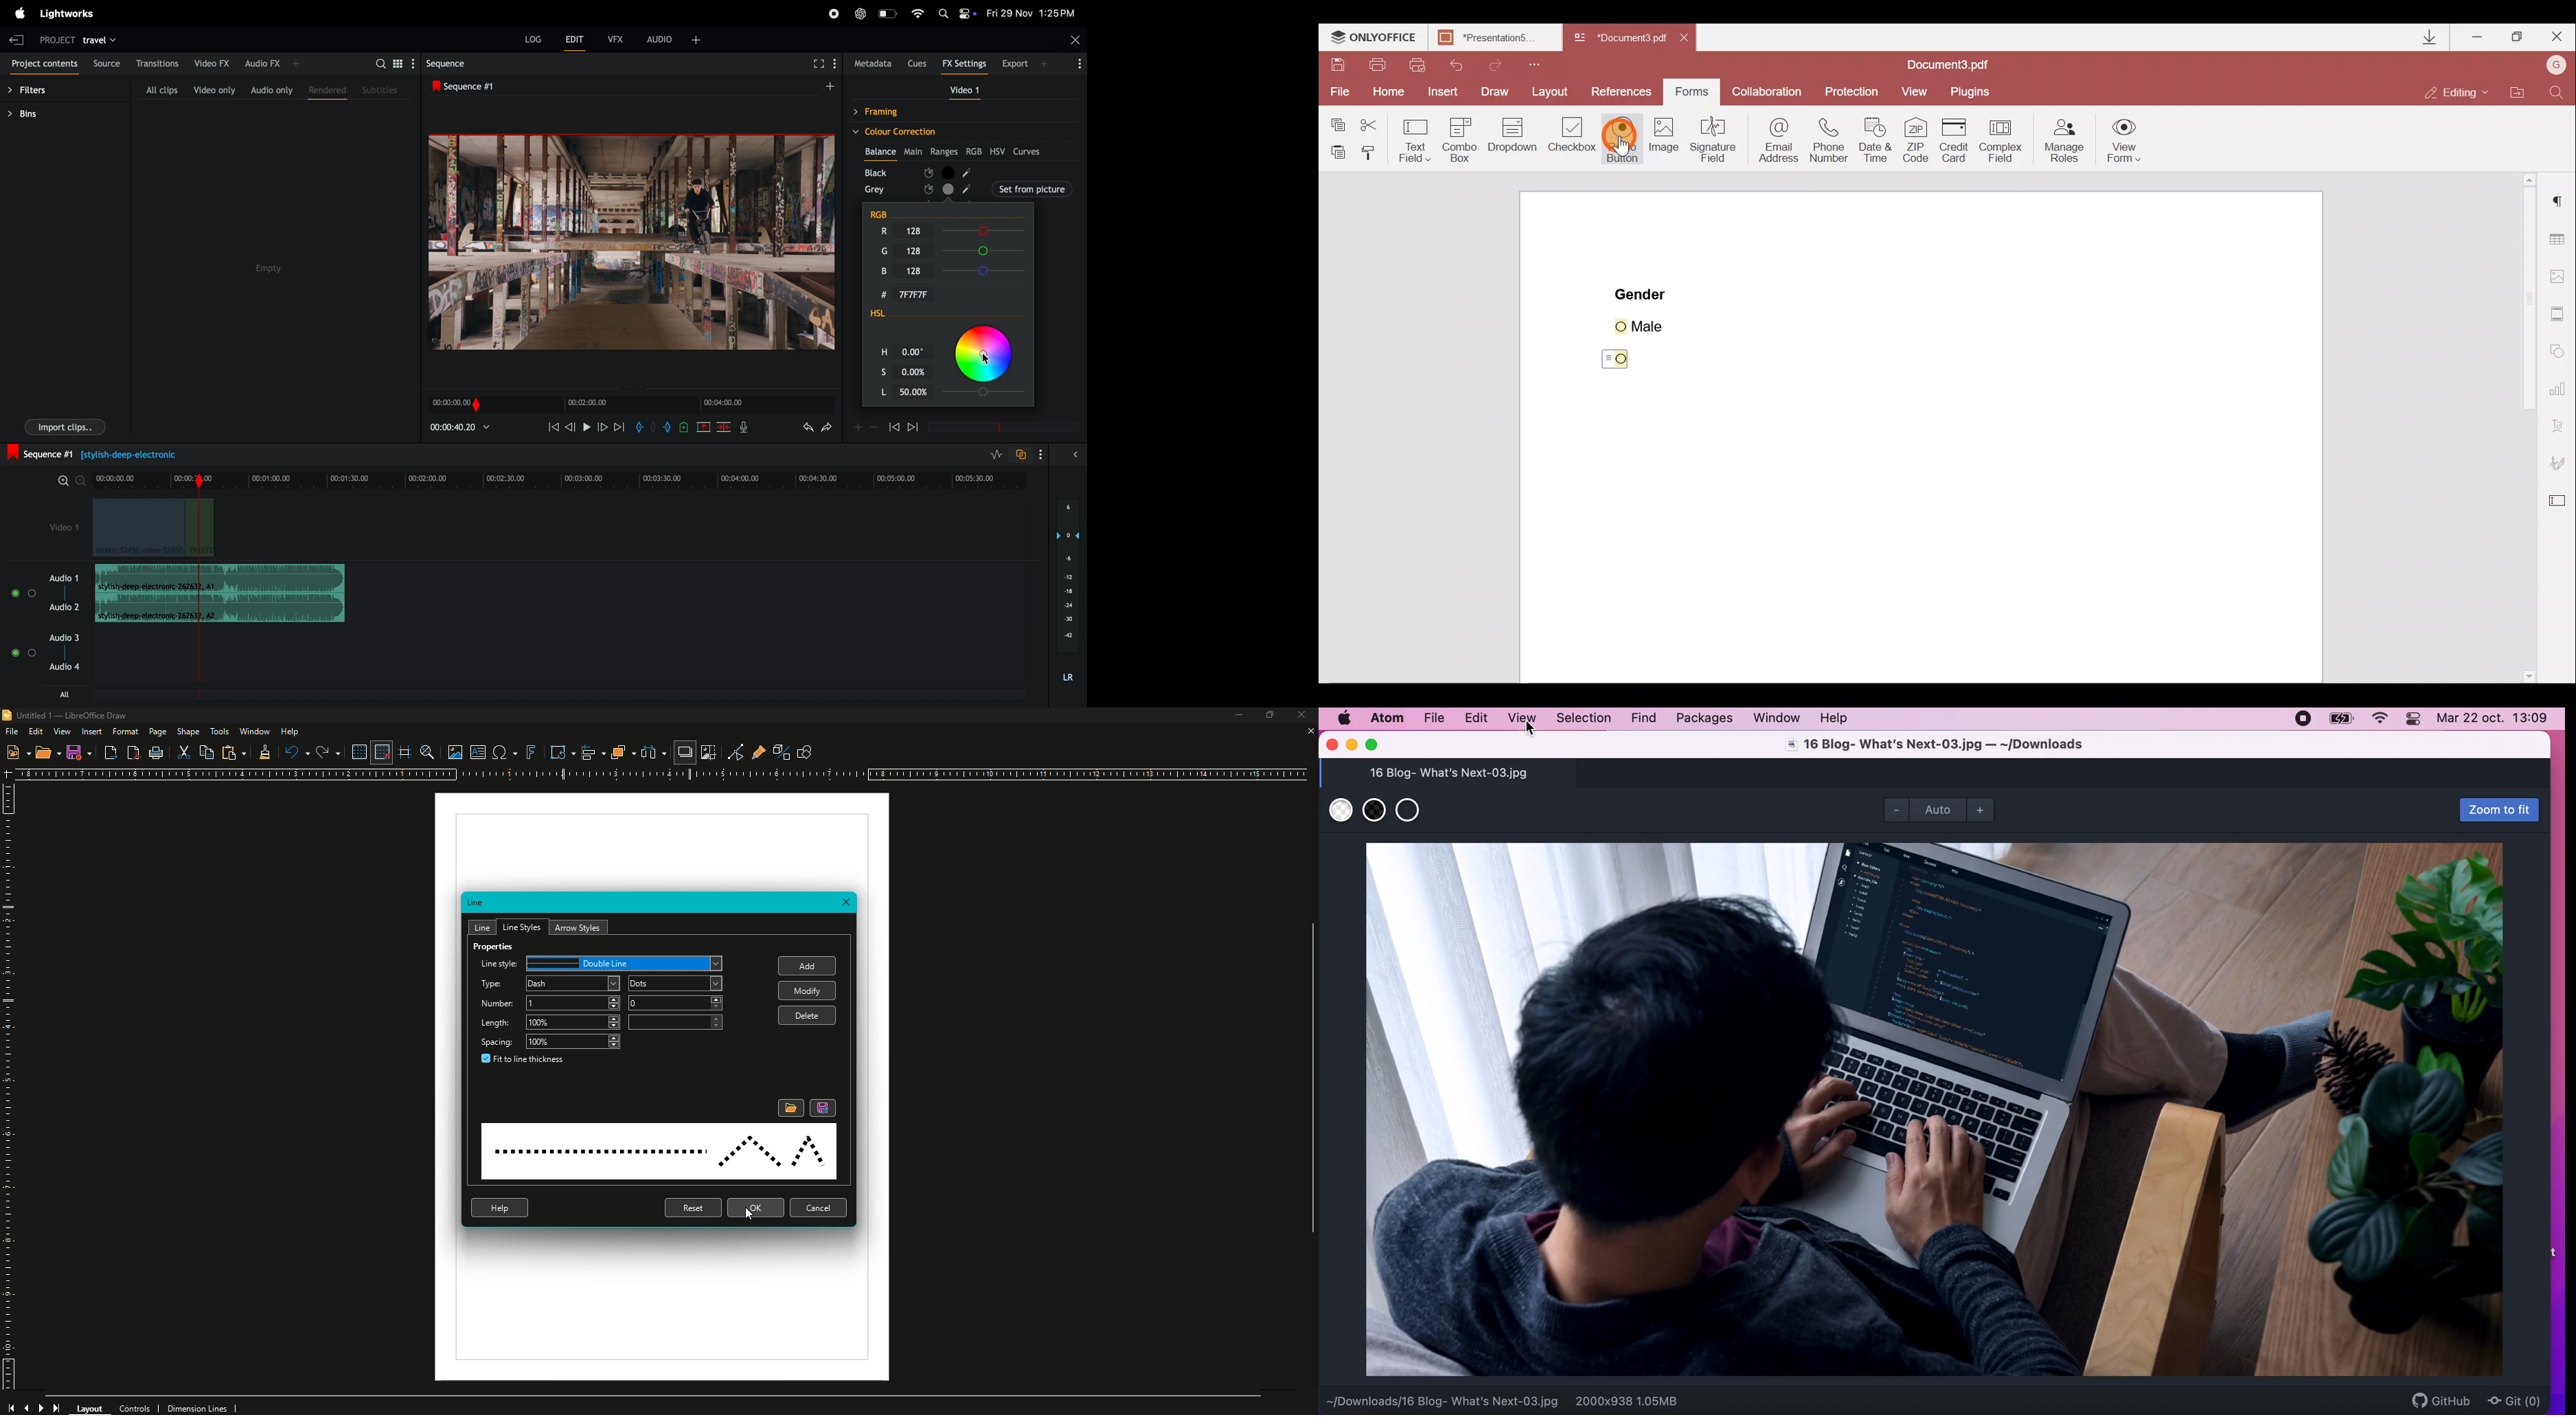 This screenshot has width=2576, height=1428. What do you see at coordinates (823, 1108) in the screenshot?
I see `Save Line Style` at bounding box center [823, 1108].